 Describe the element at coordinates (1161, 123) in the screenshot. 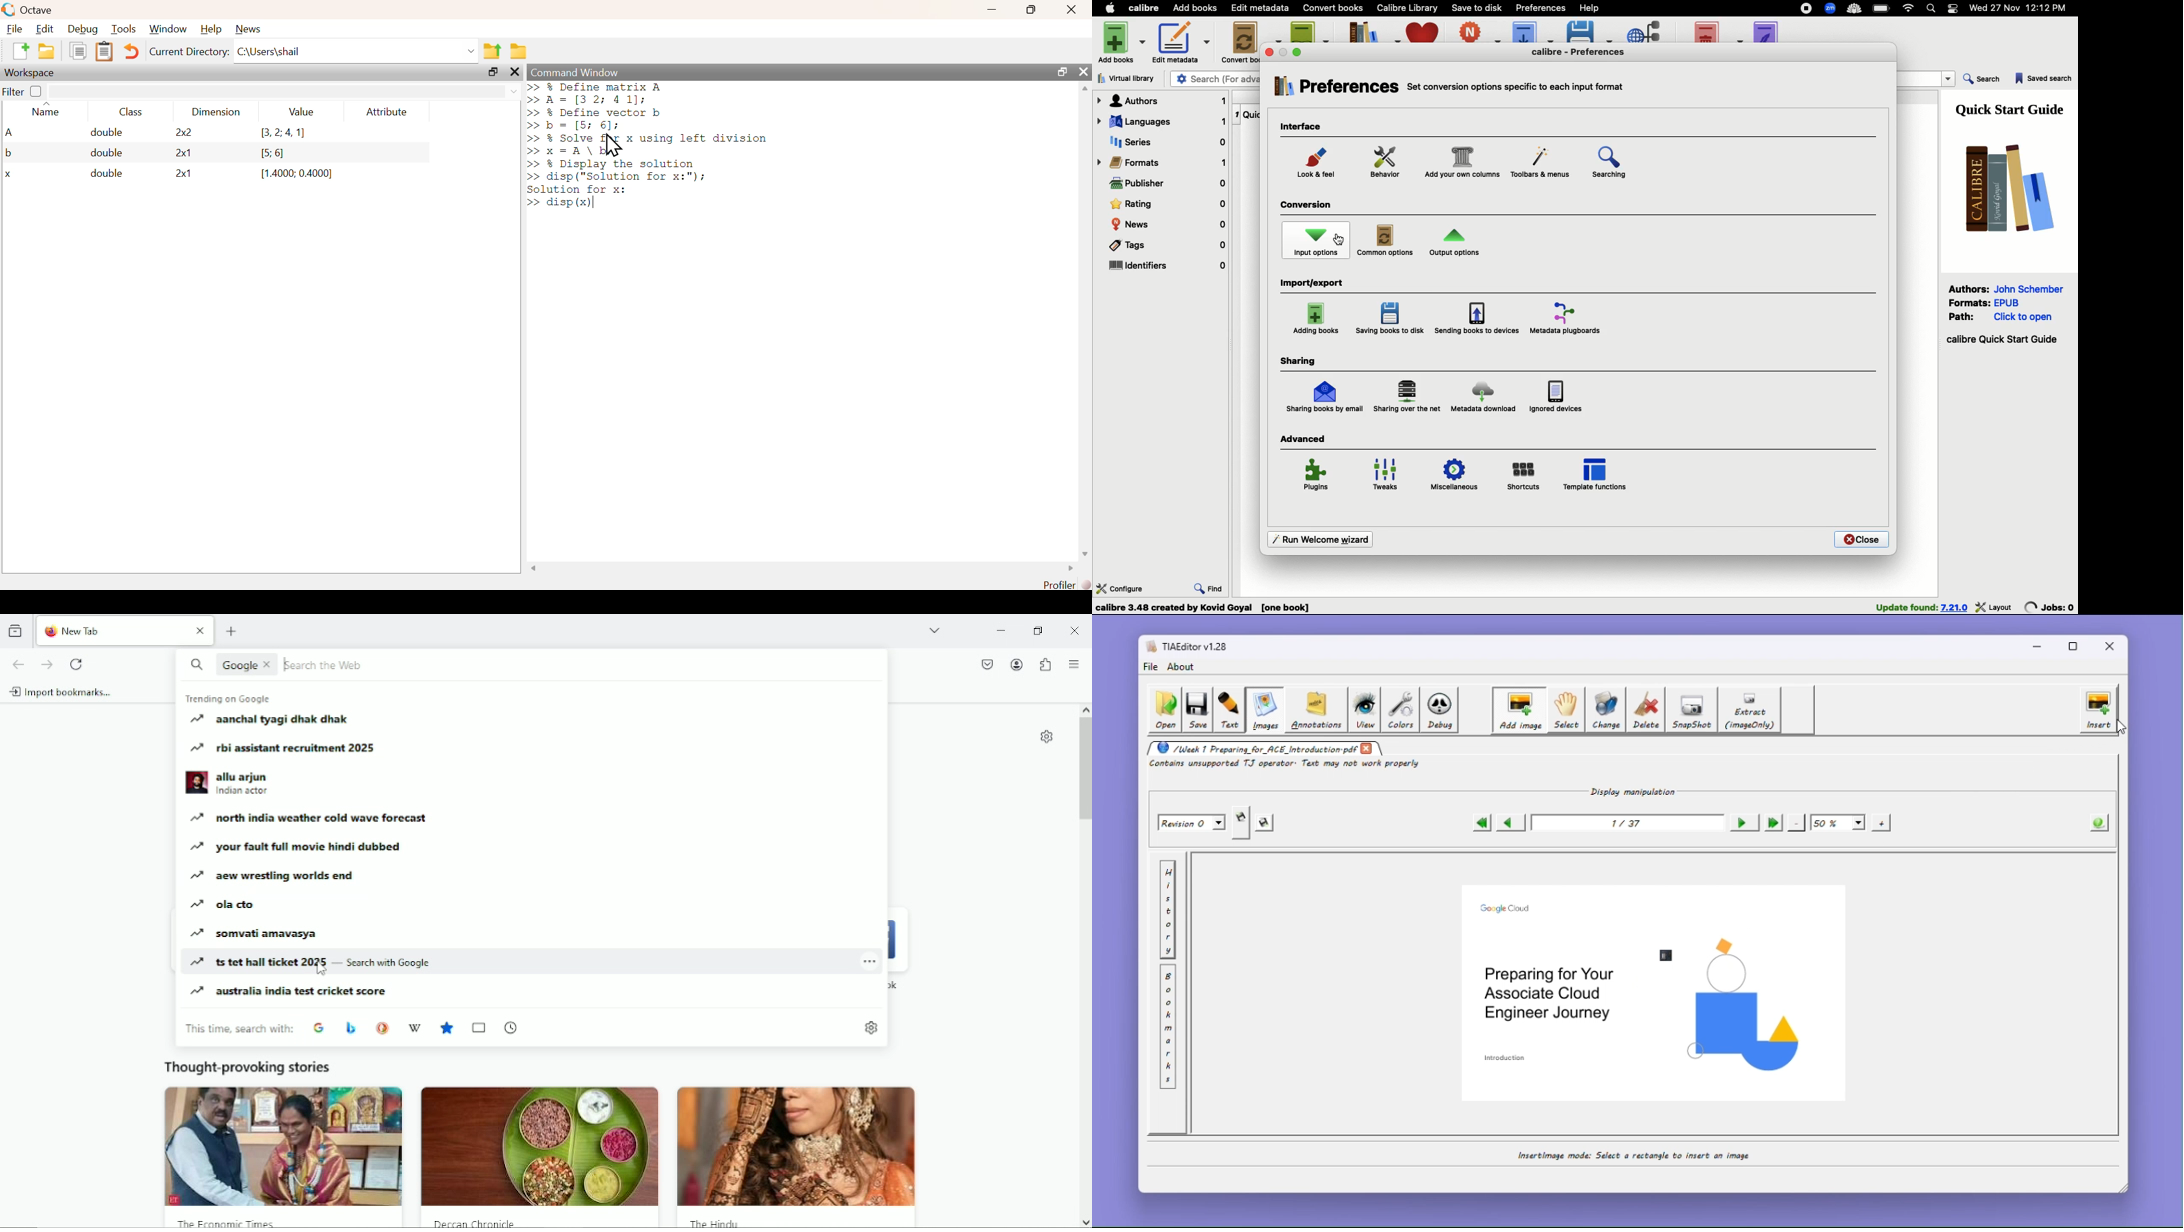

I see `Languages` at that location.